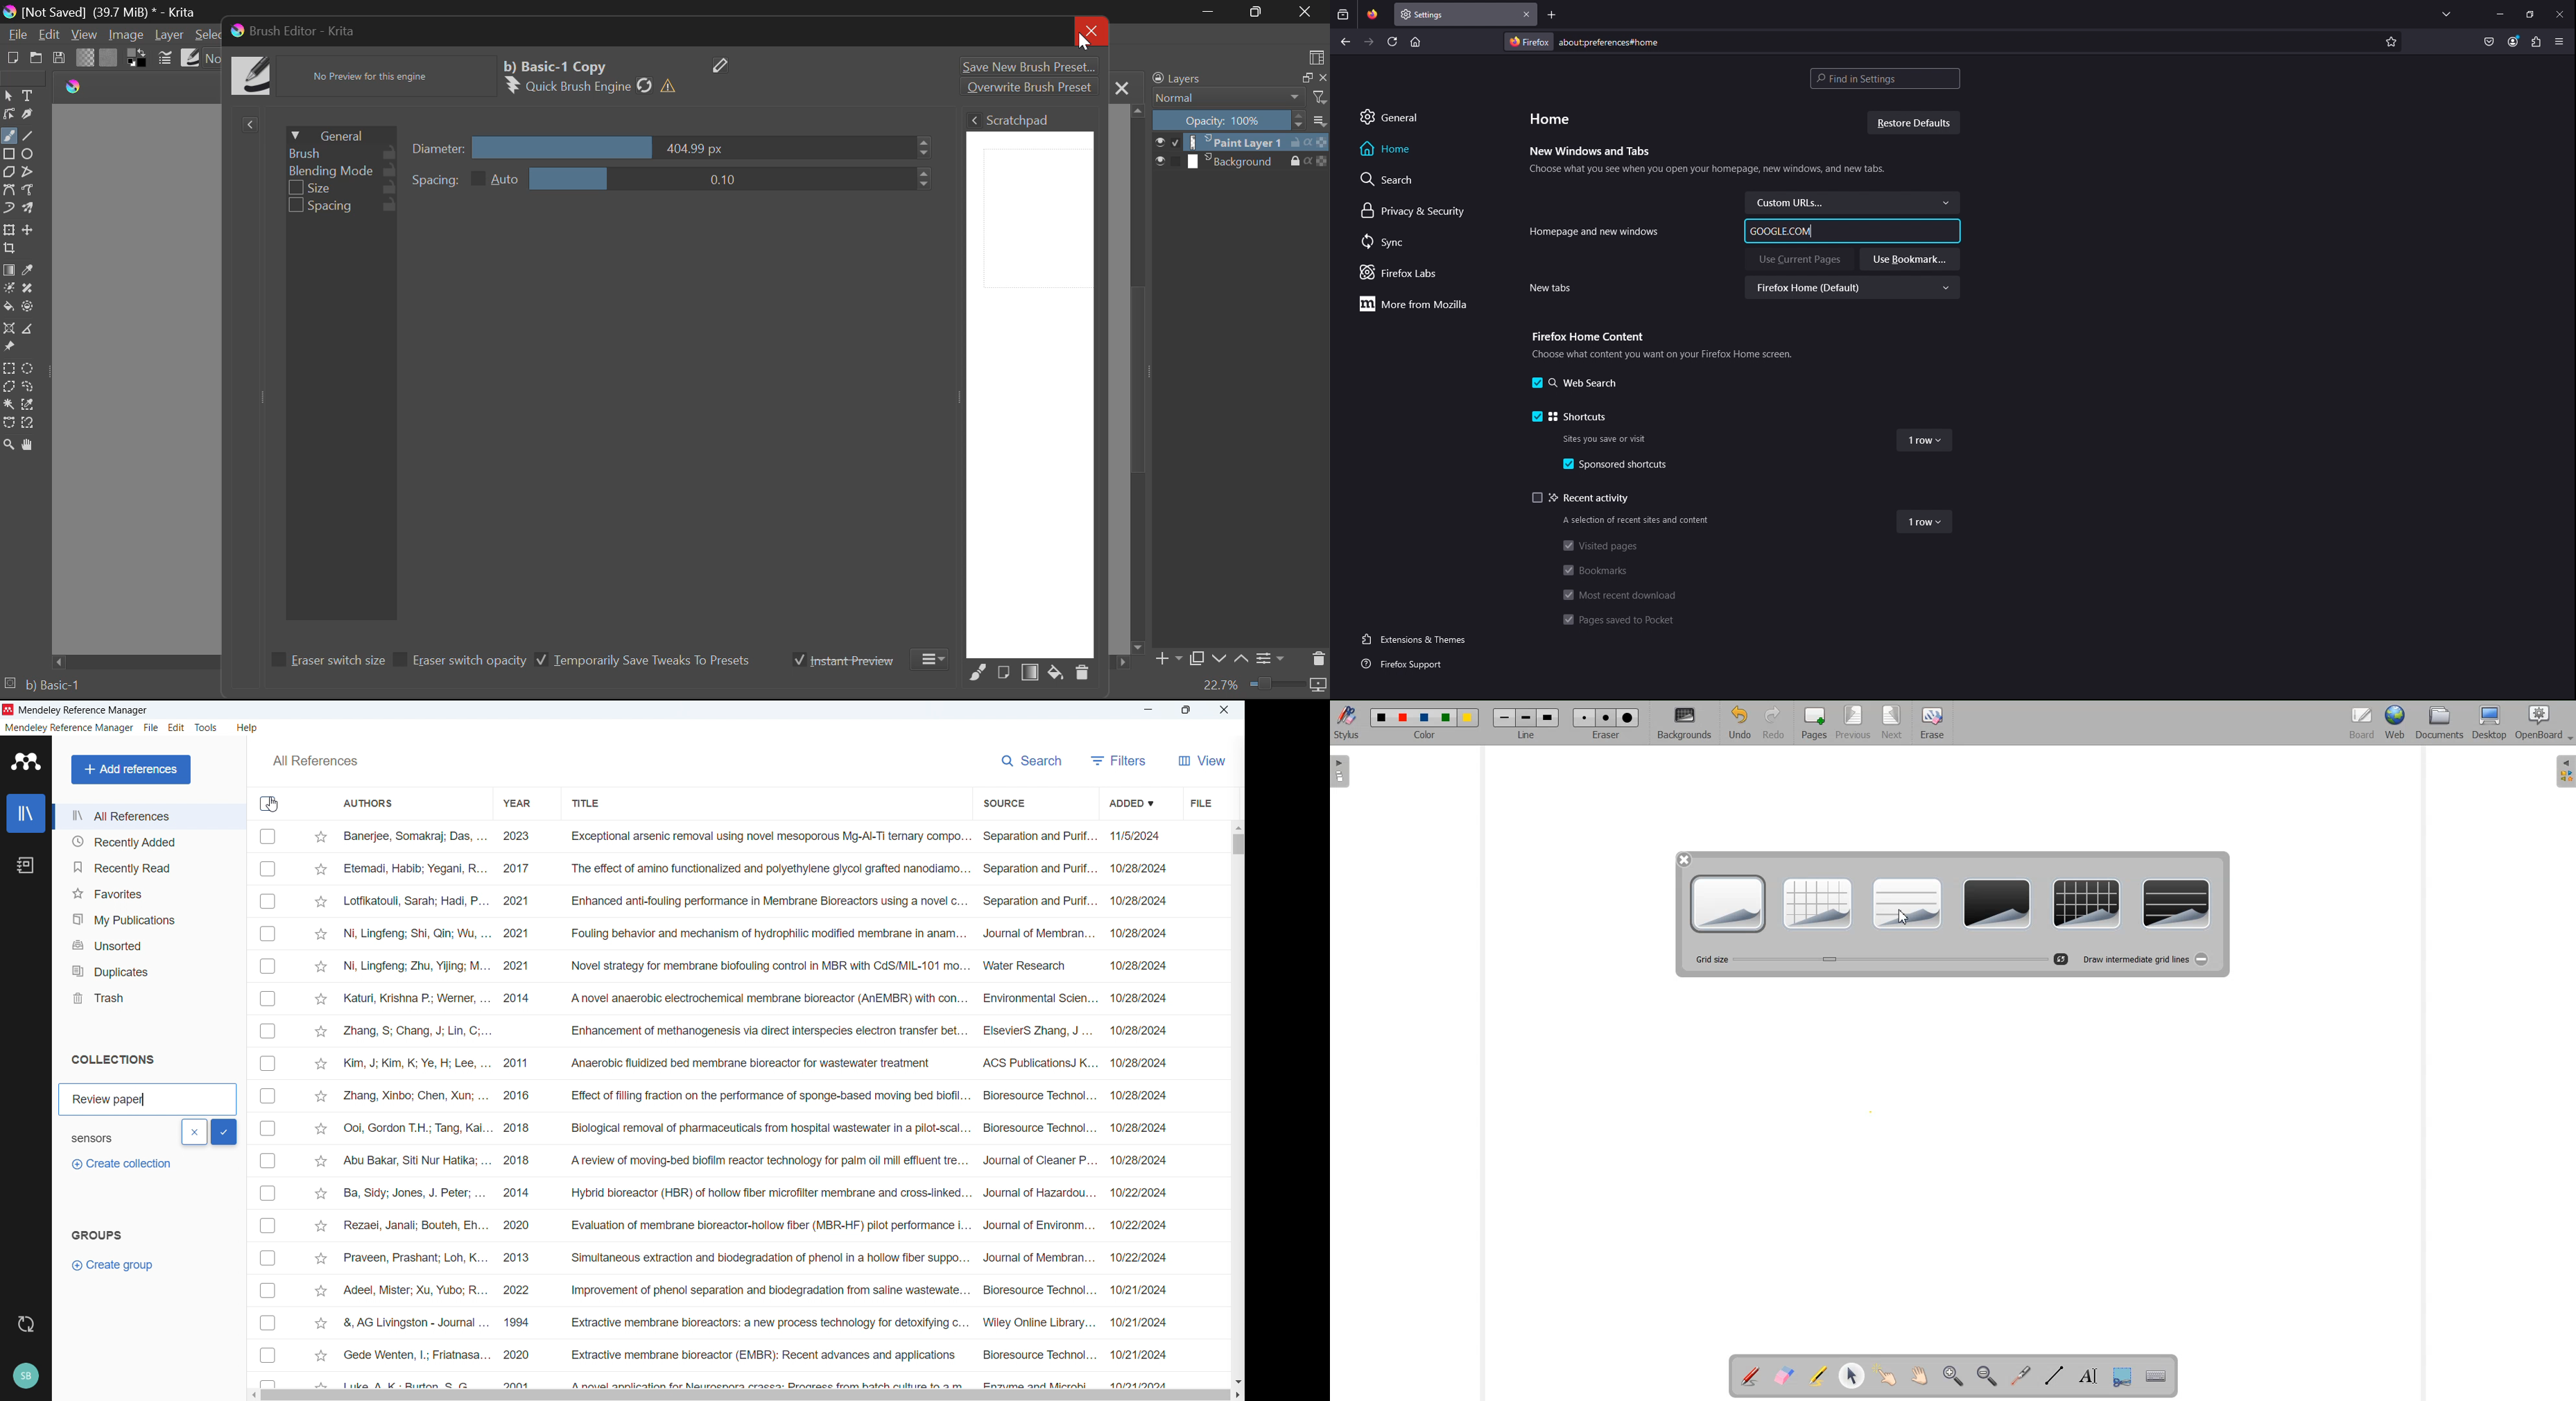 The image size is (2576, 1428). What do you see at coordinates (267, 1193) in the screenshot?
I see `Select respective publication` at bounding box center [267, 1193].